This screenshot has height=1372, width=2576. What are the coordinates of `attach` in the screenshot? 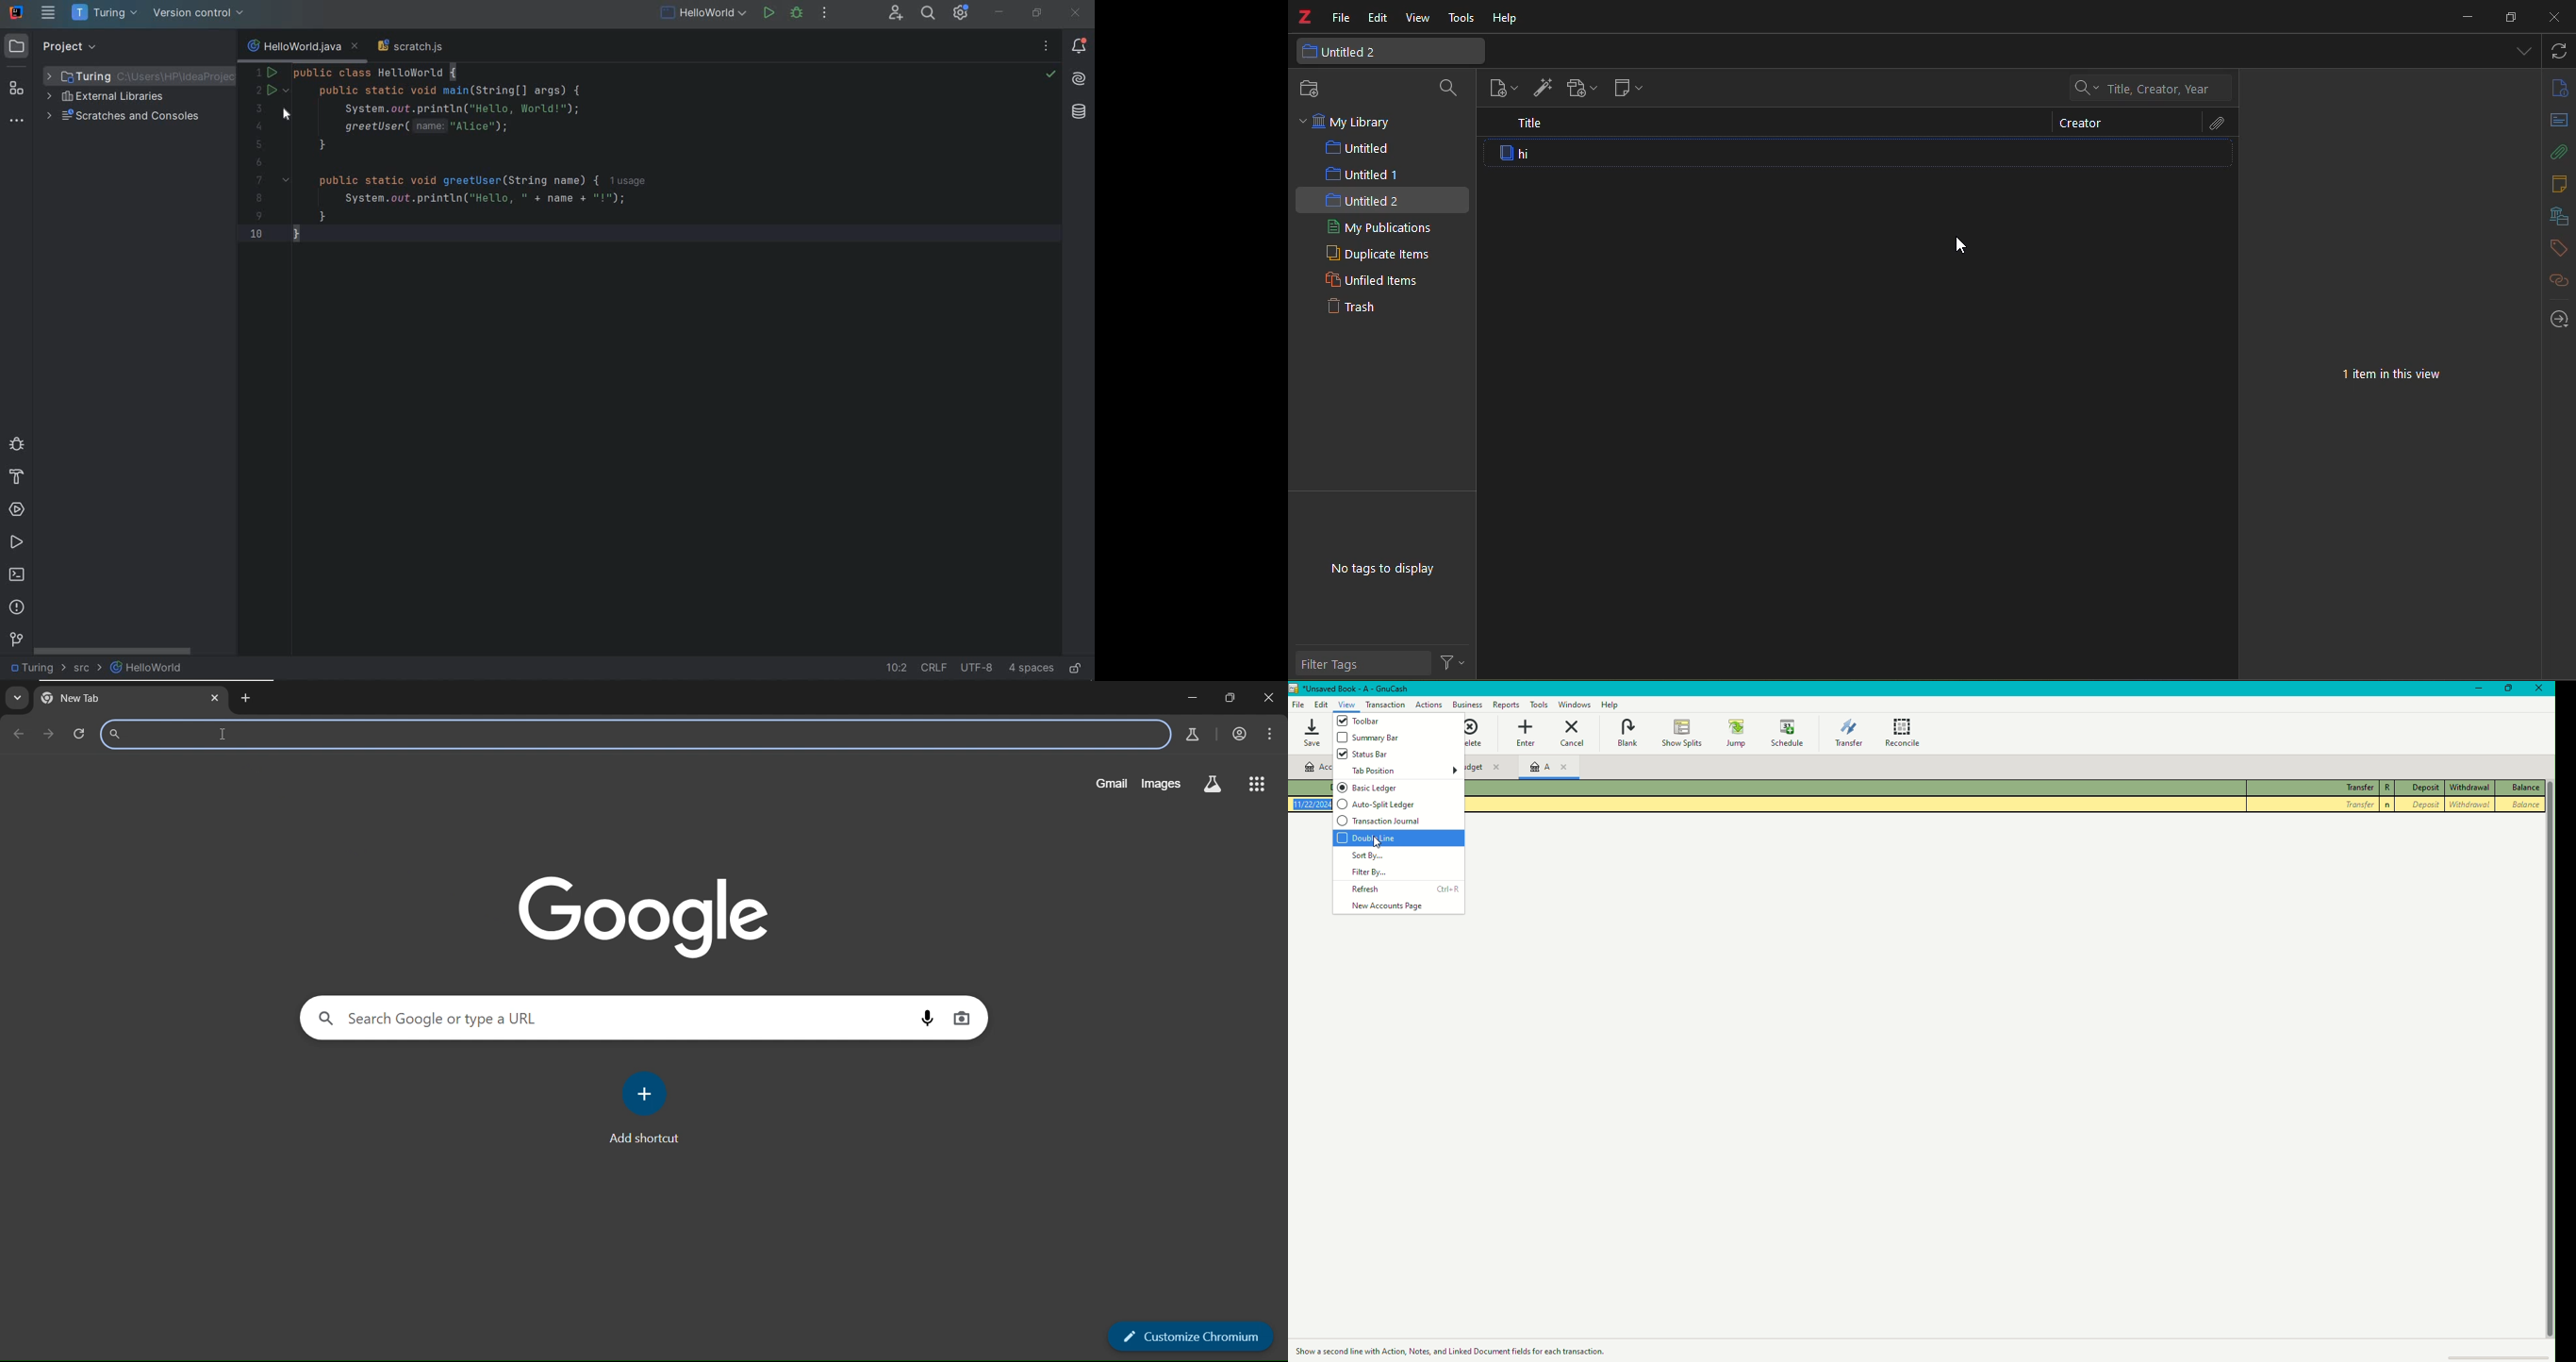 It's located at (2558, 154).